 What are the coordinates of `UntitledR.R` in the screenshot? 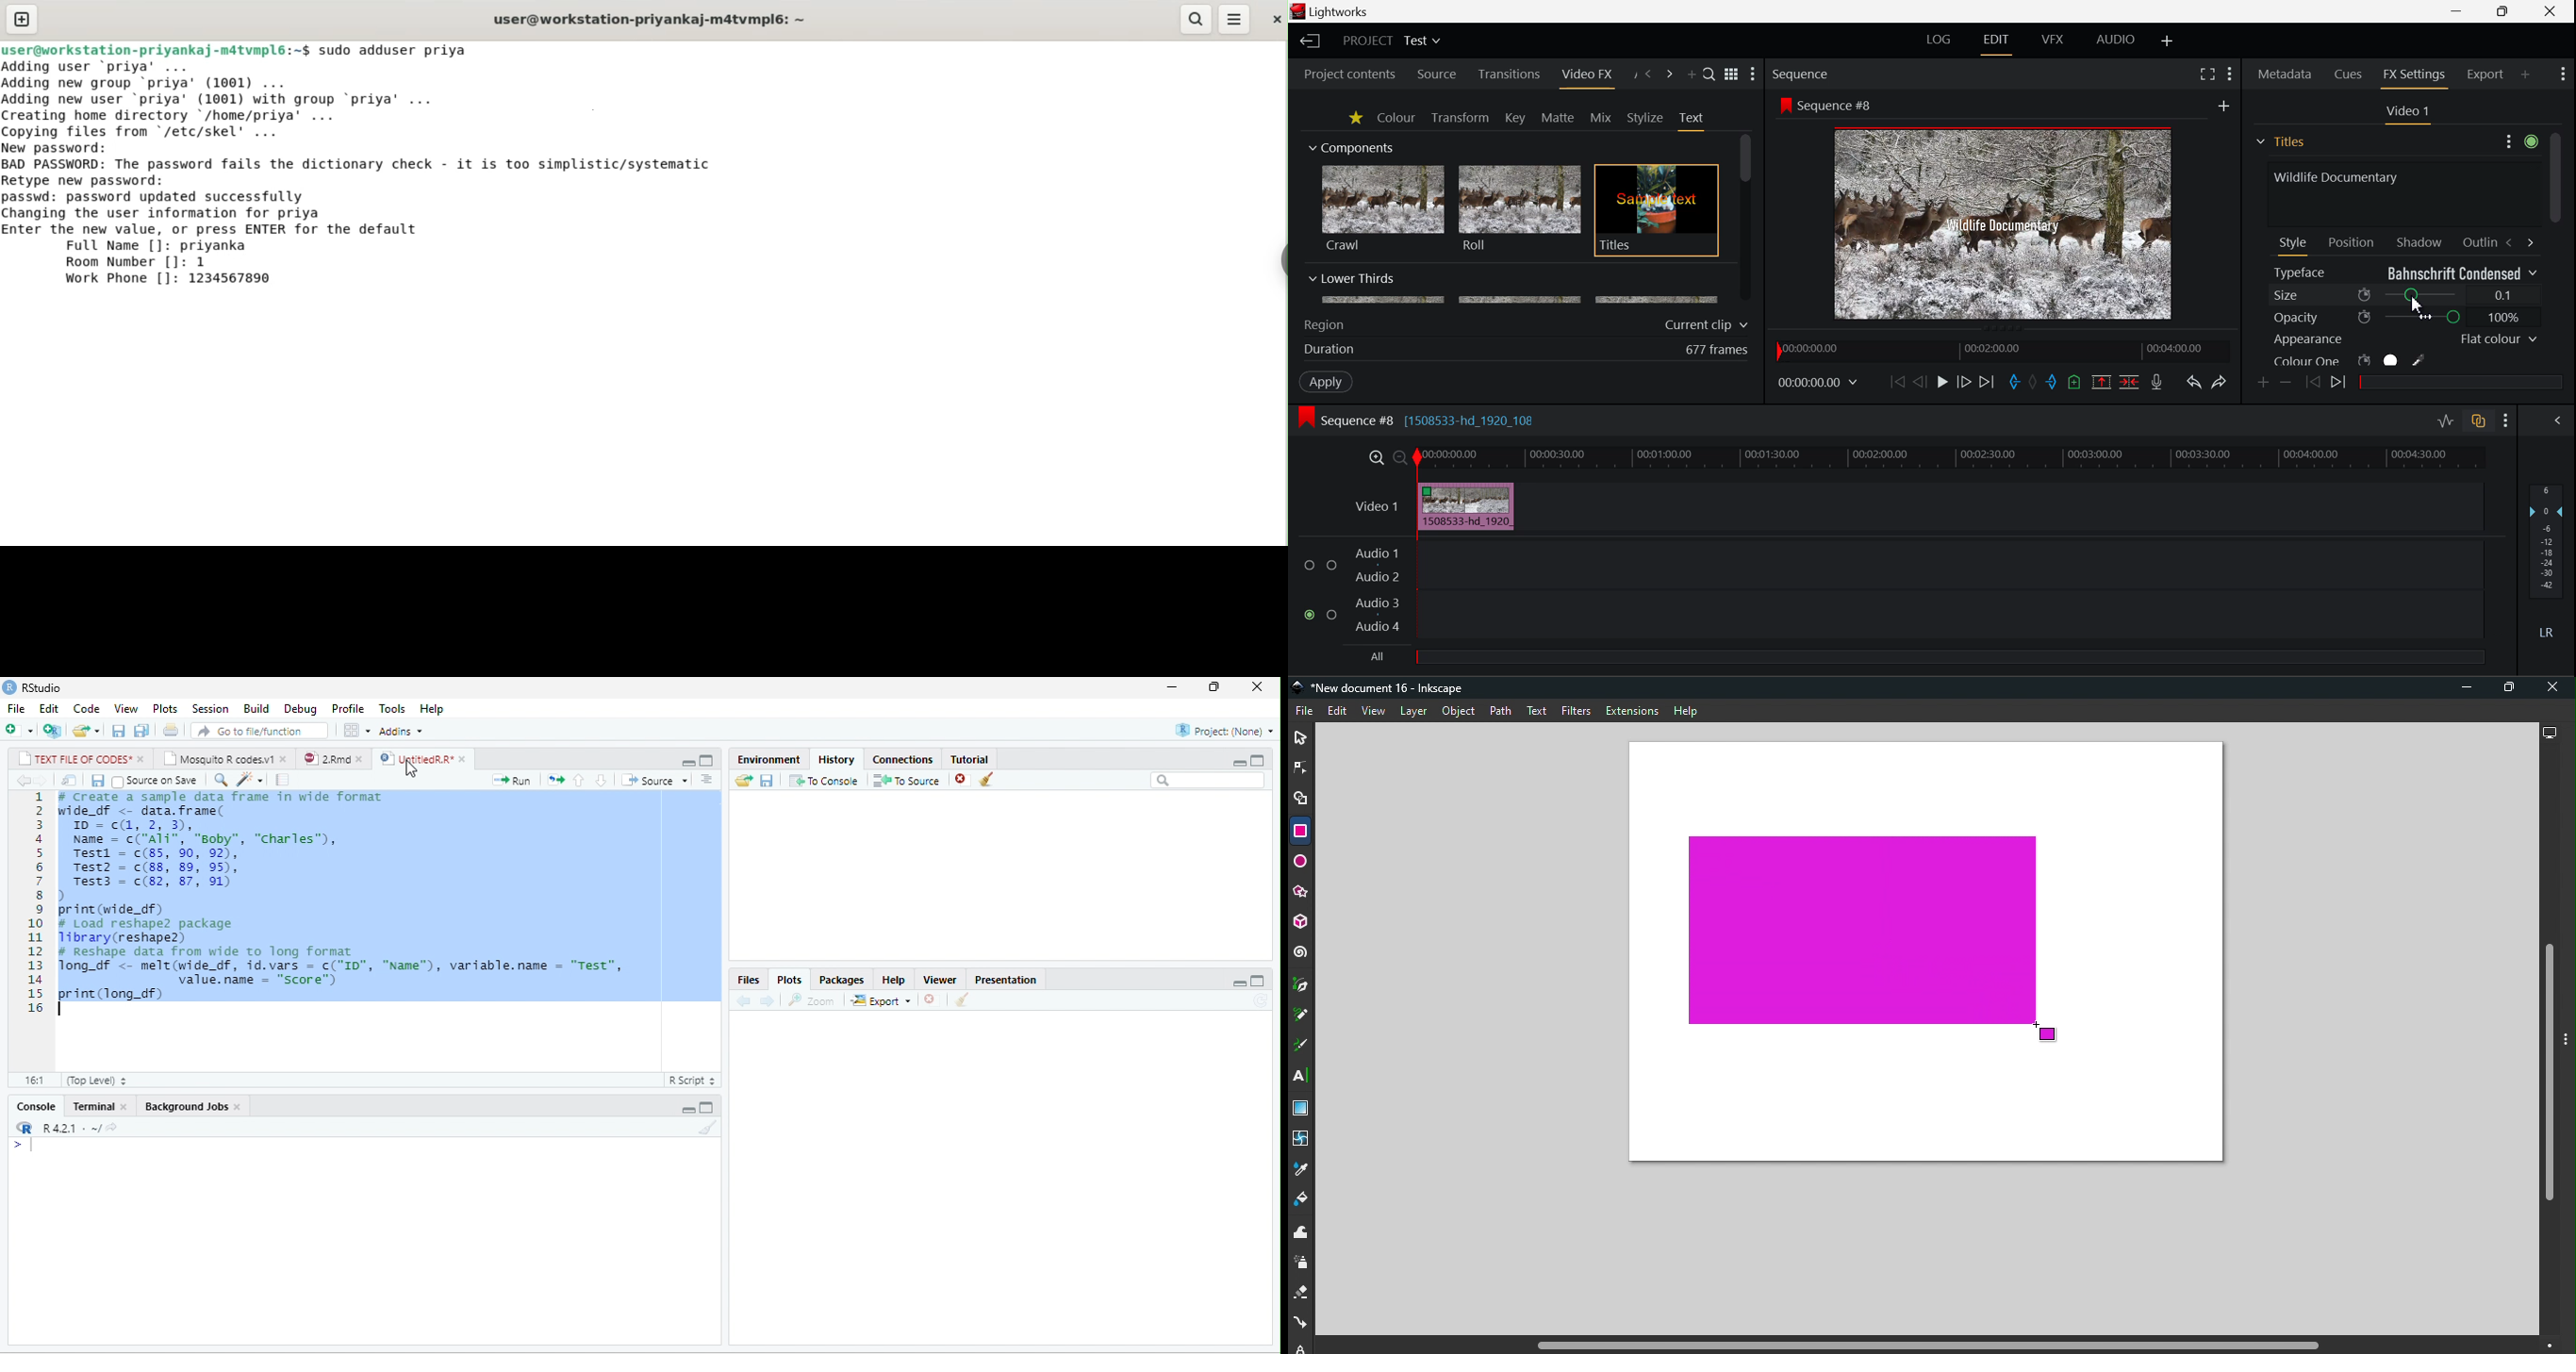 It's located at (415, 759).